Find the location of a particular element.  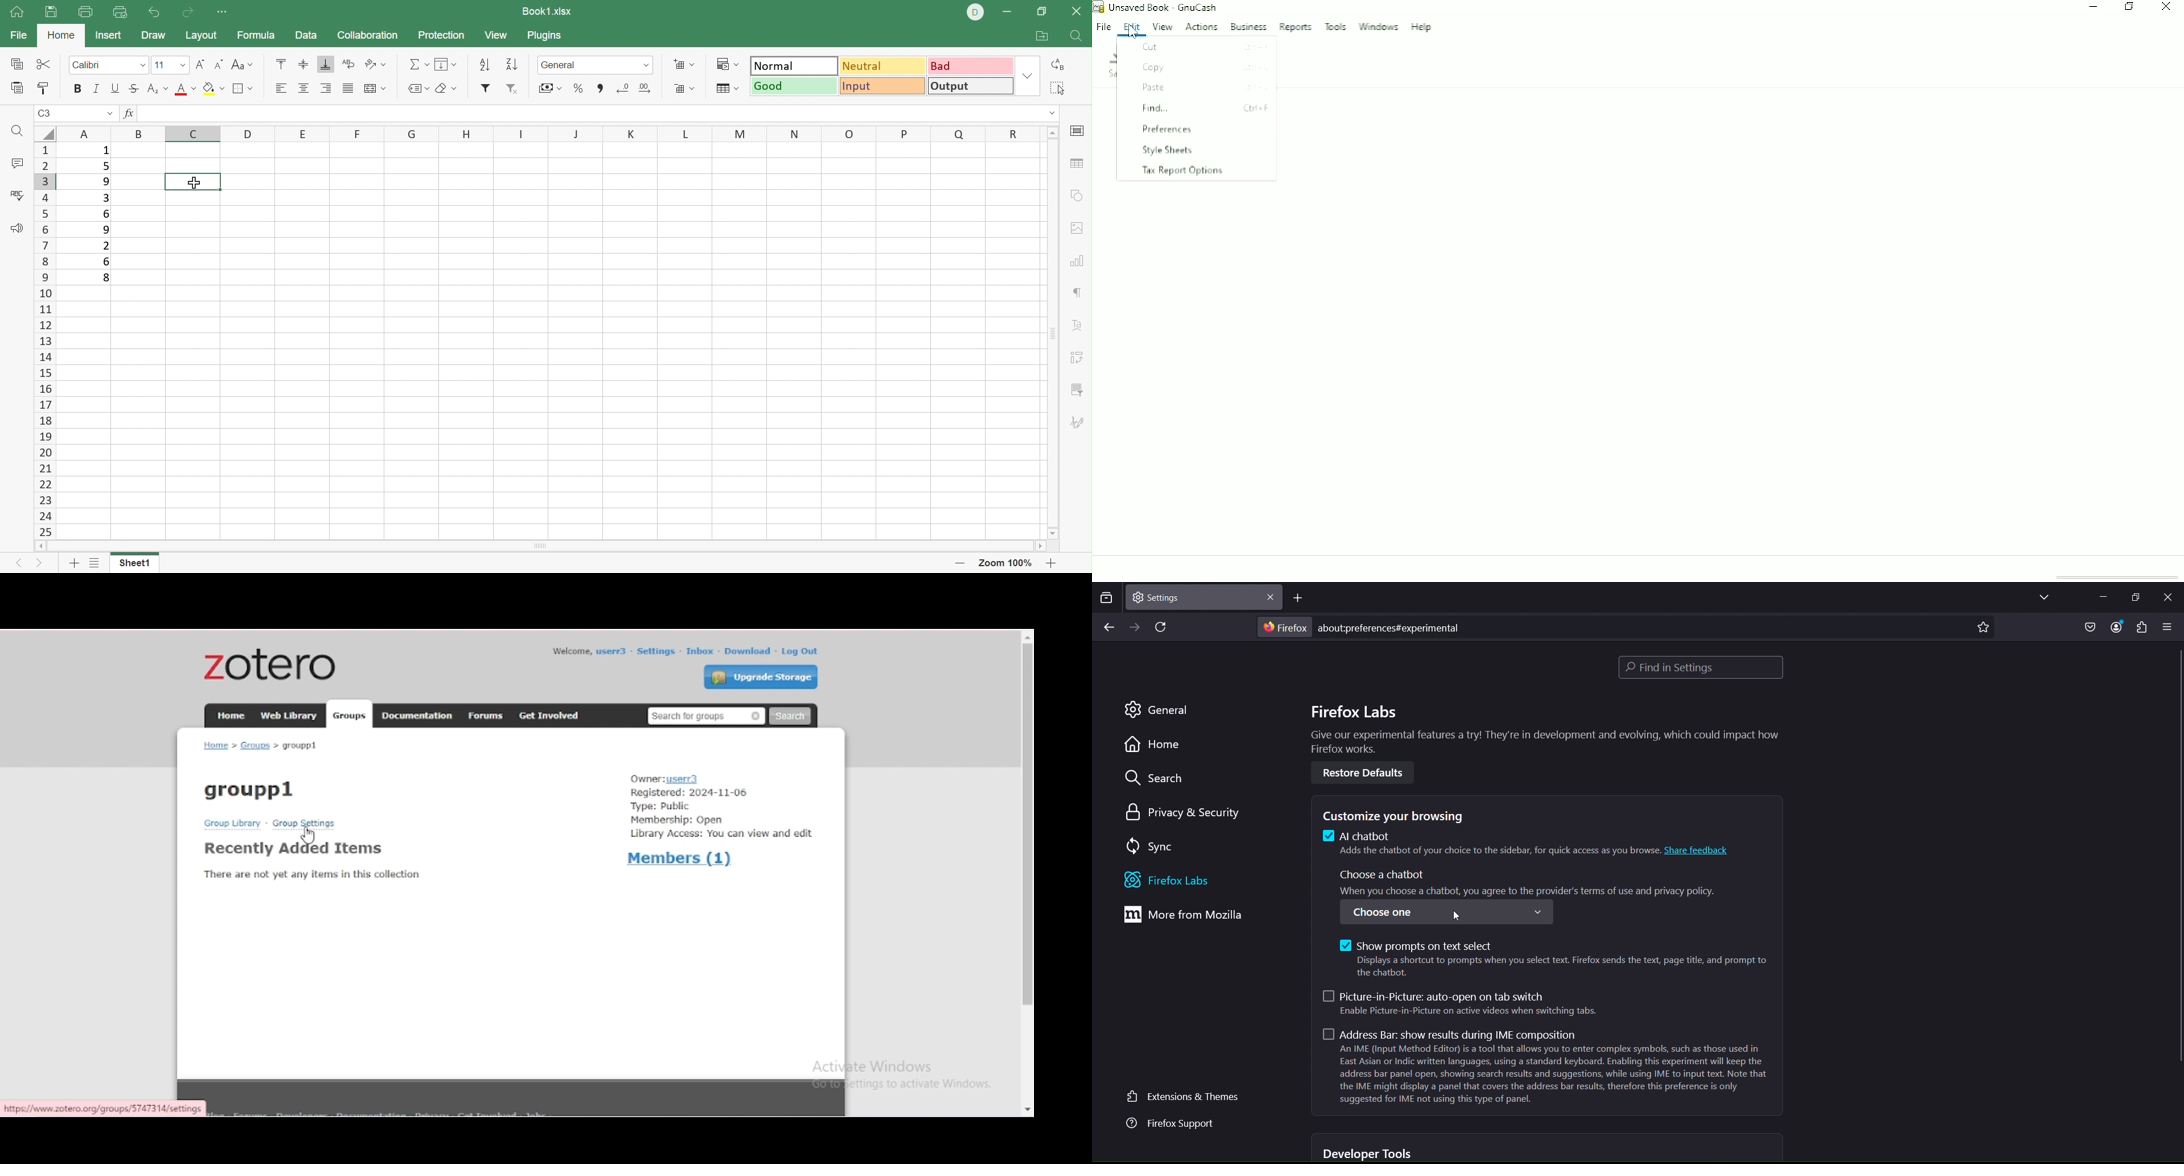

Input is located at coordinates (881, 87).